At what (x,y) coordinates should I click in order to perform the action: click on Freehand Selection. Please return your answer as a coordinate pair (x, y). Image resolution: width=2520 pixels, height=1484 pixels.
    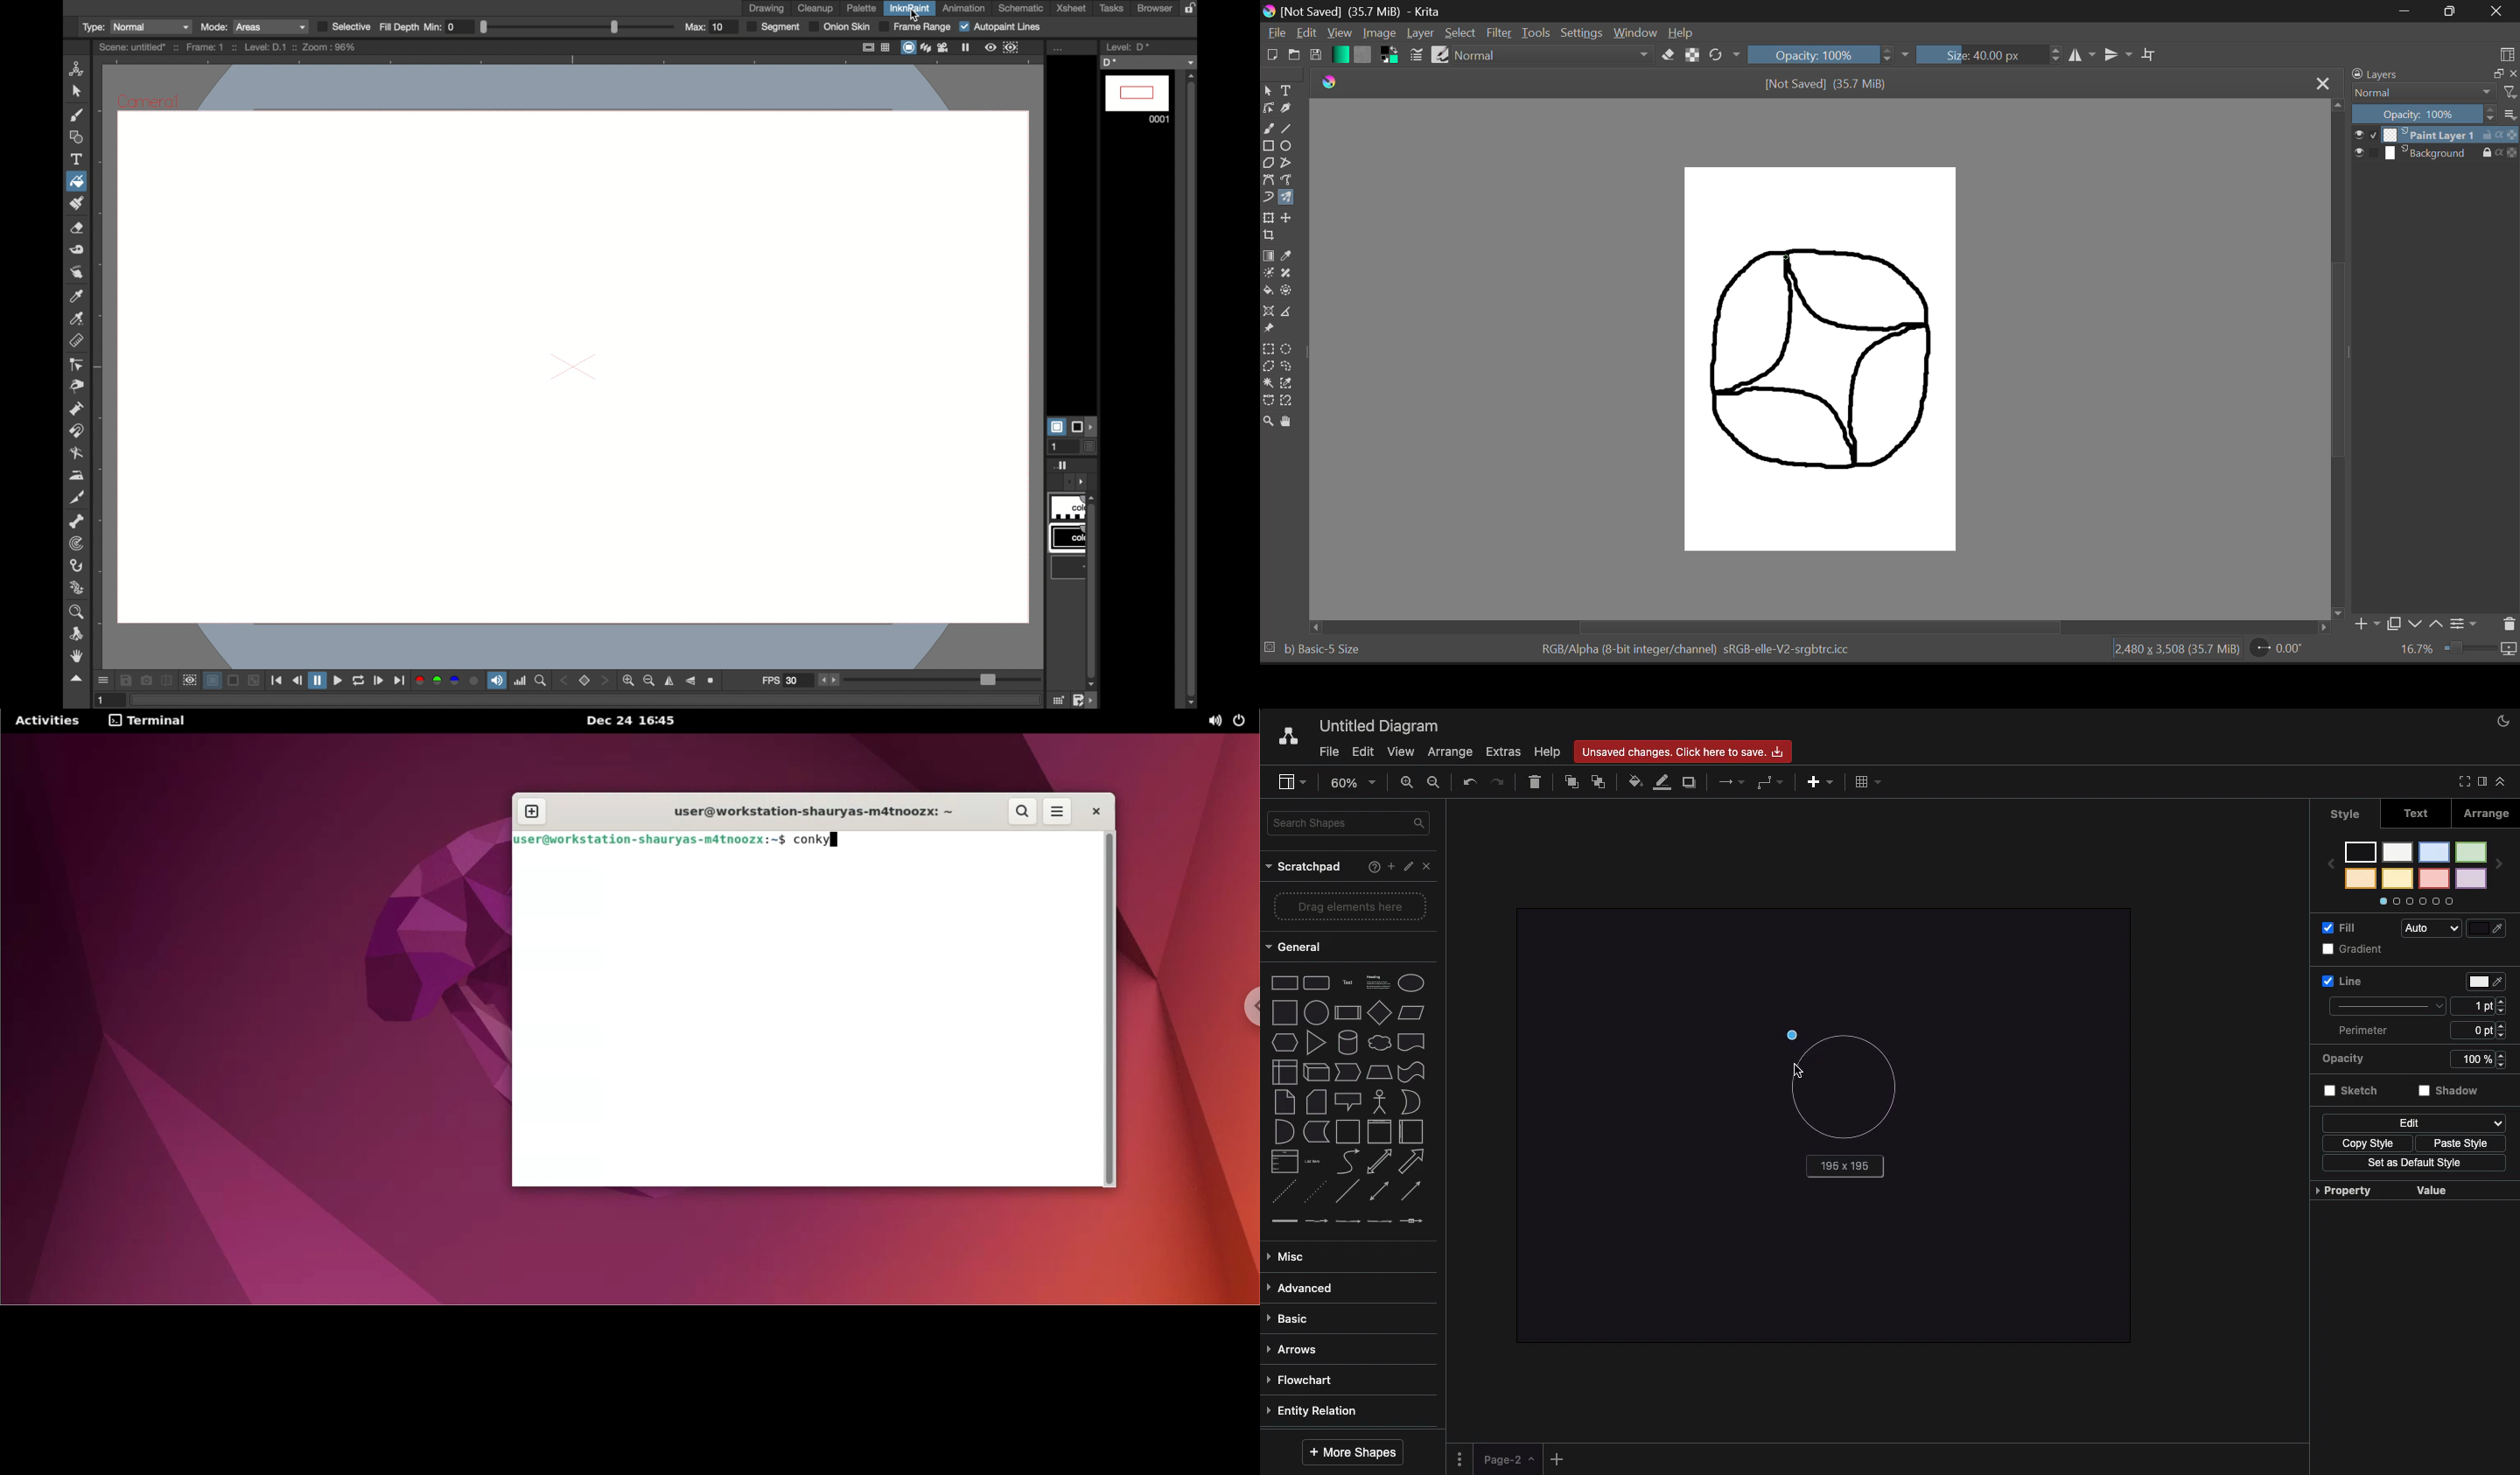
    Looking at the image, I should click on (1292, 367).